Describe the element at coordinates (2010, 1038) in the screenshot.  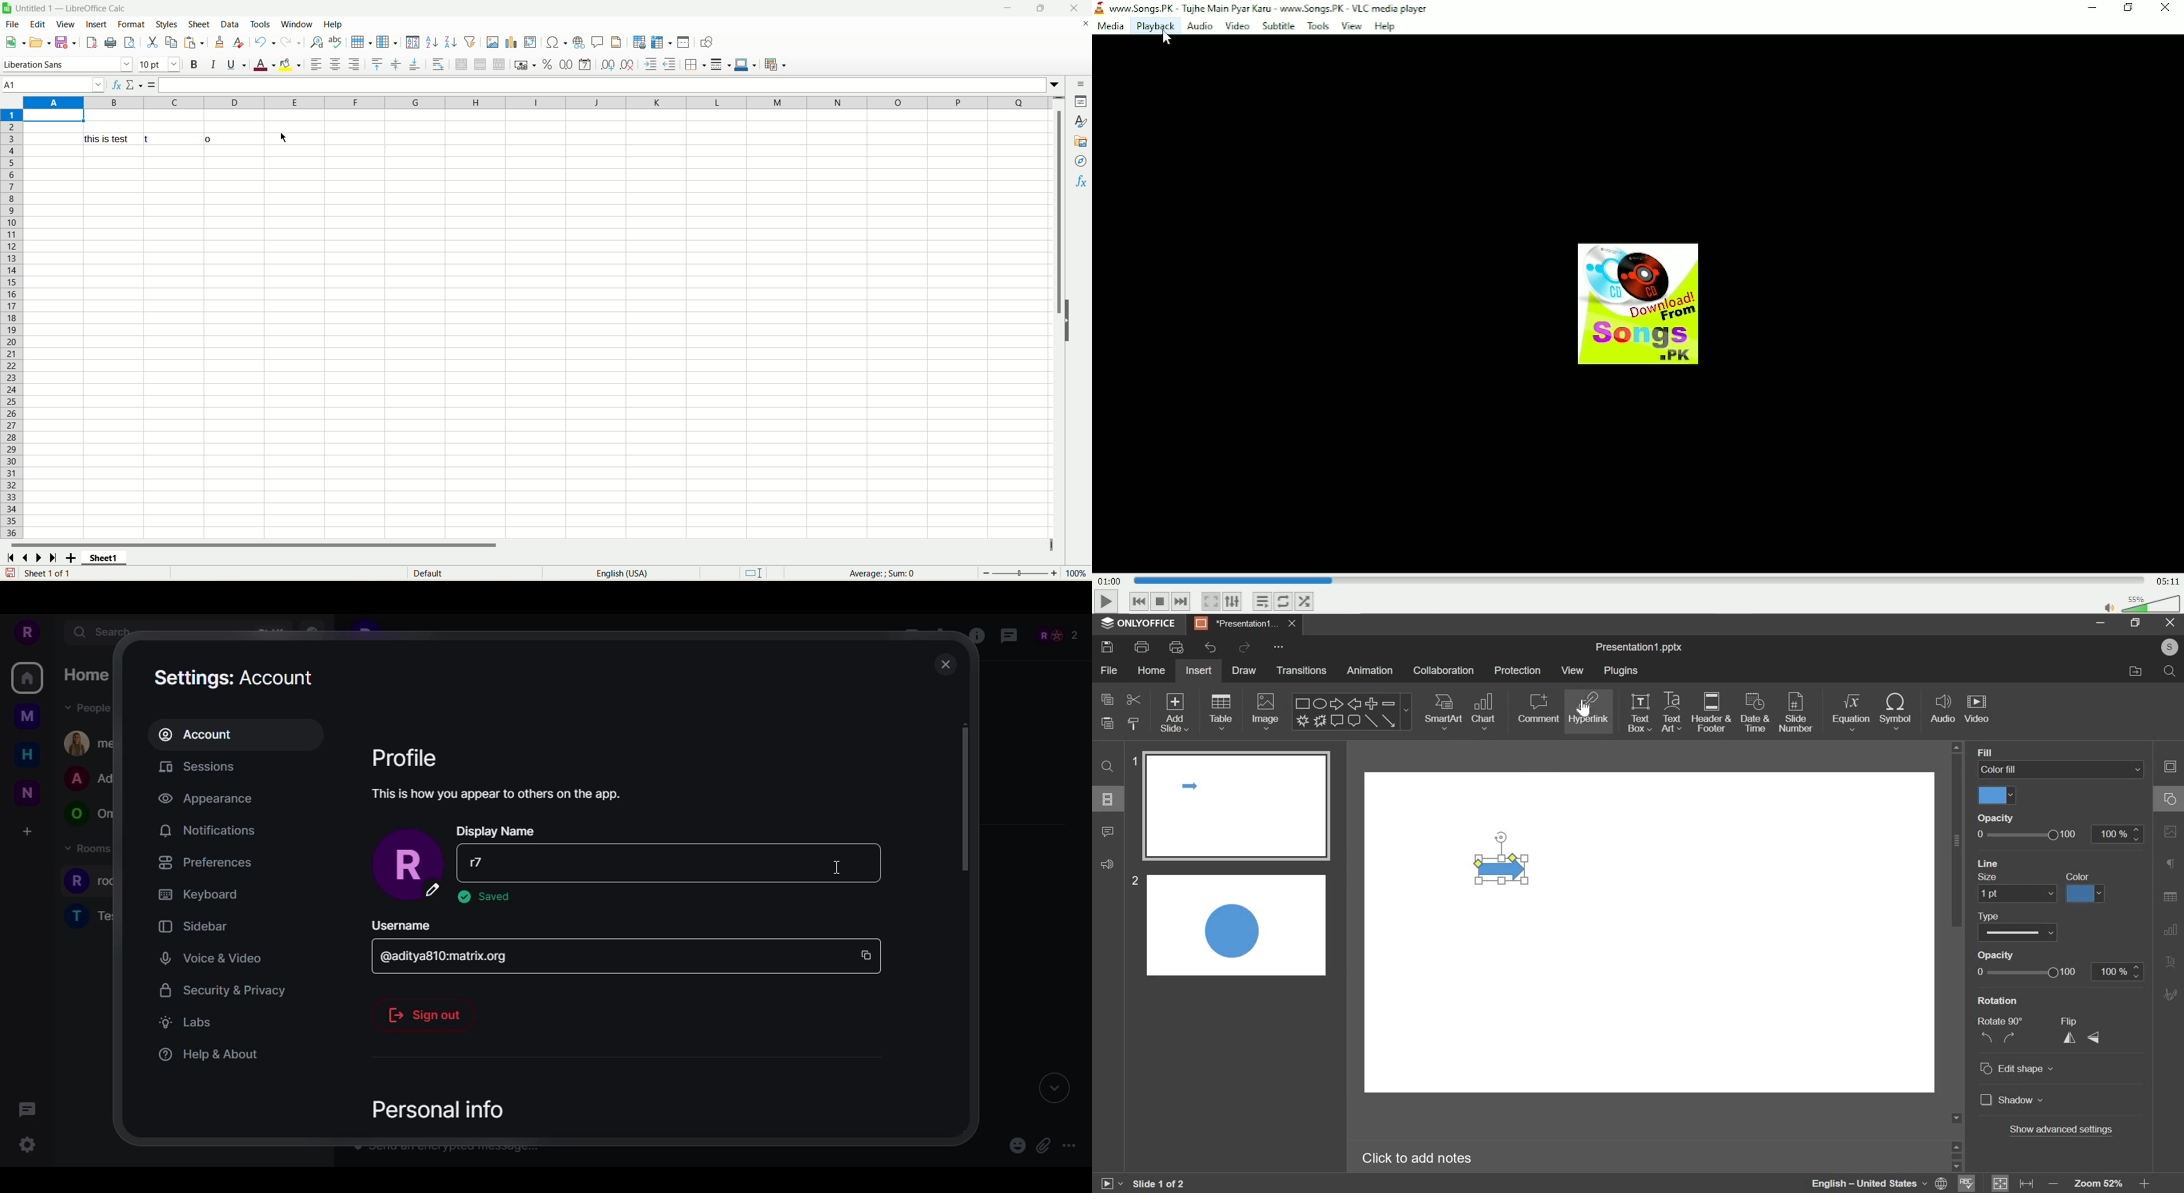
I see `rotate clockwise` at that location.